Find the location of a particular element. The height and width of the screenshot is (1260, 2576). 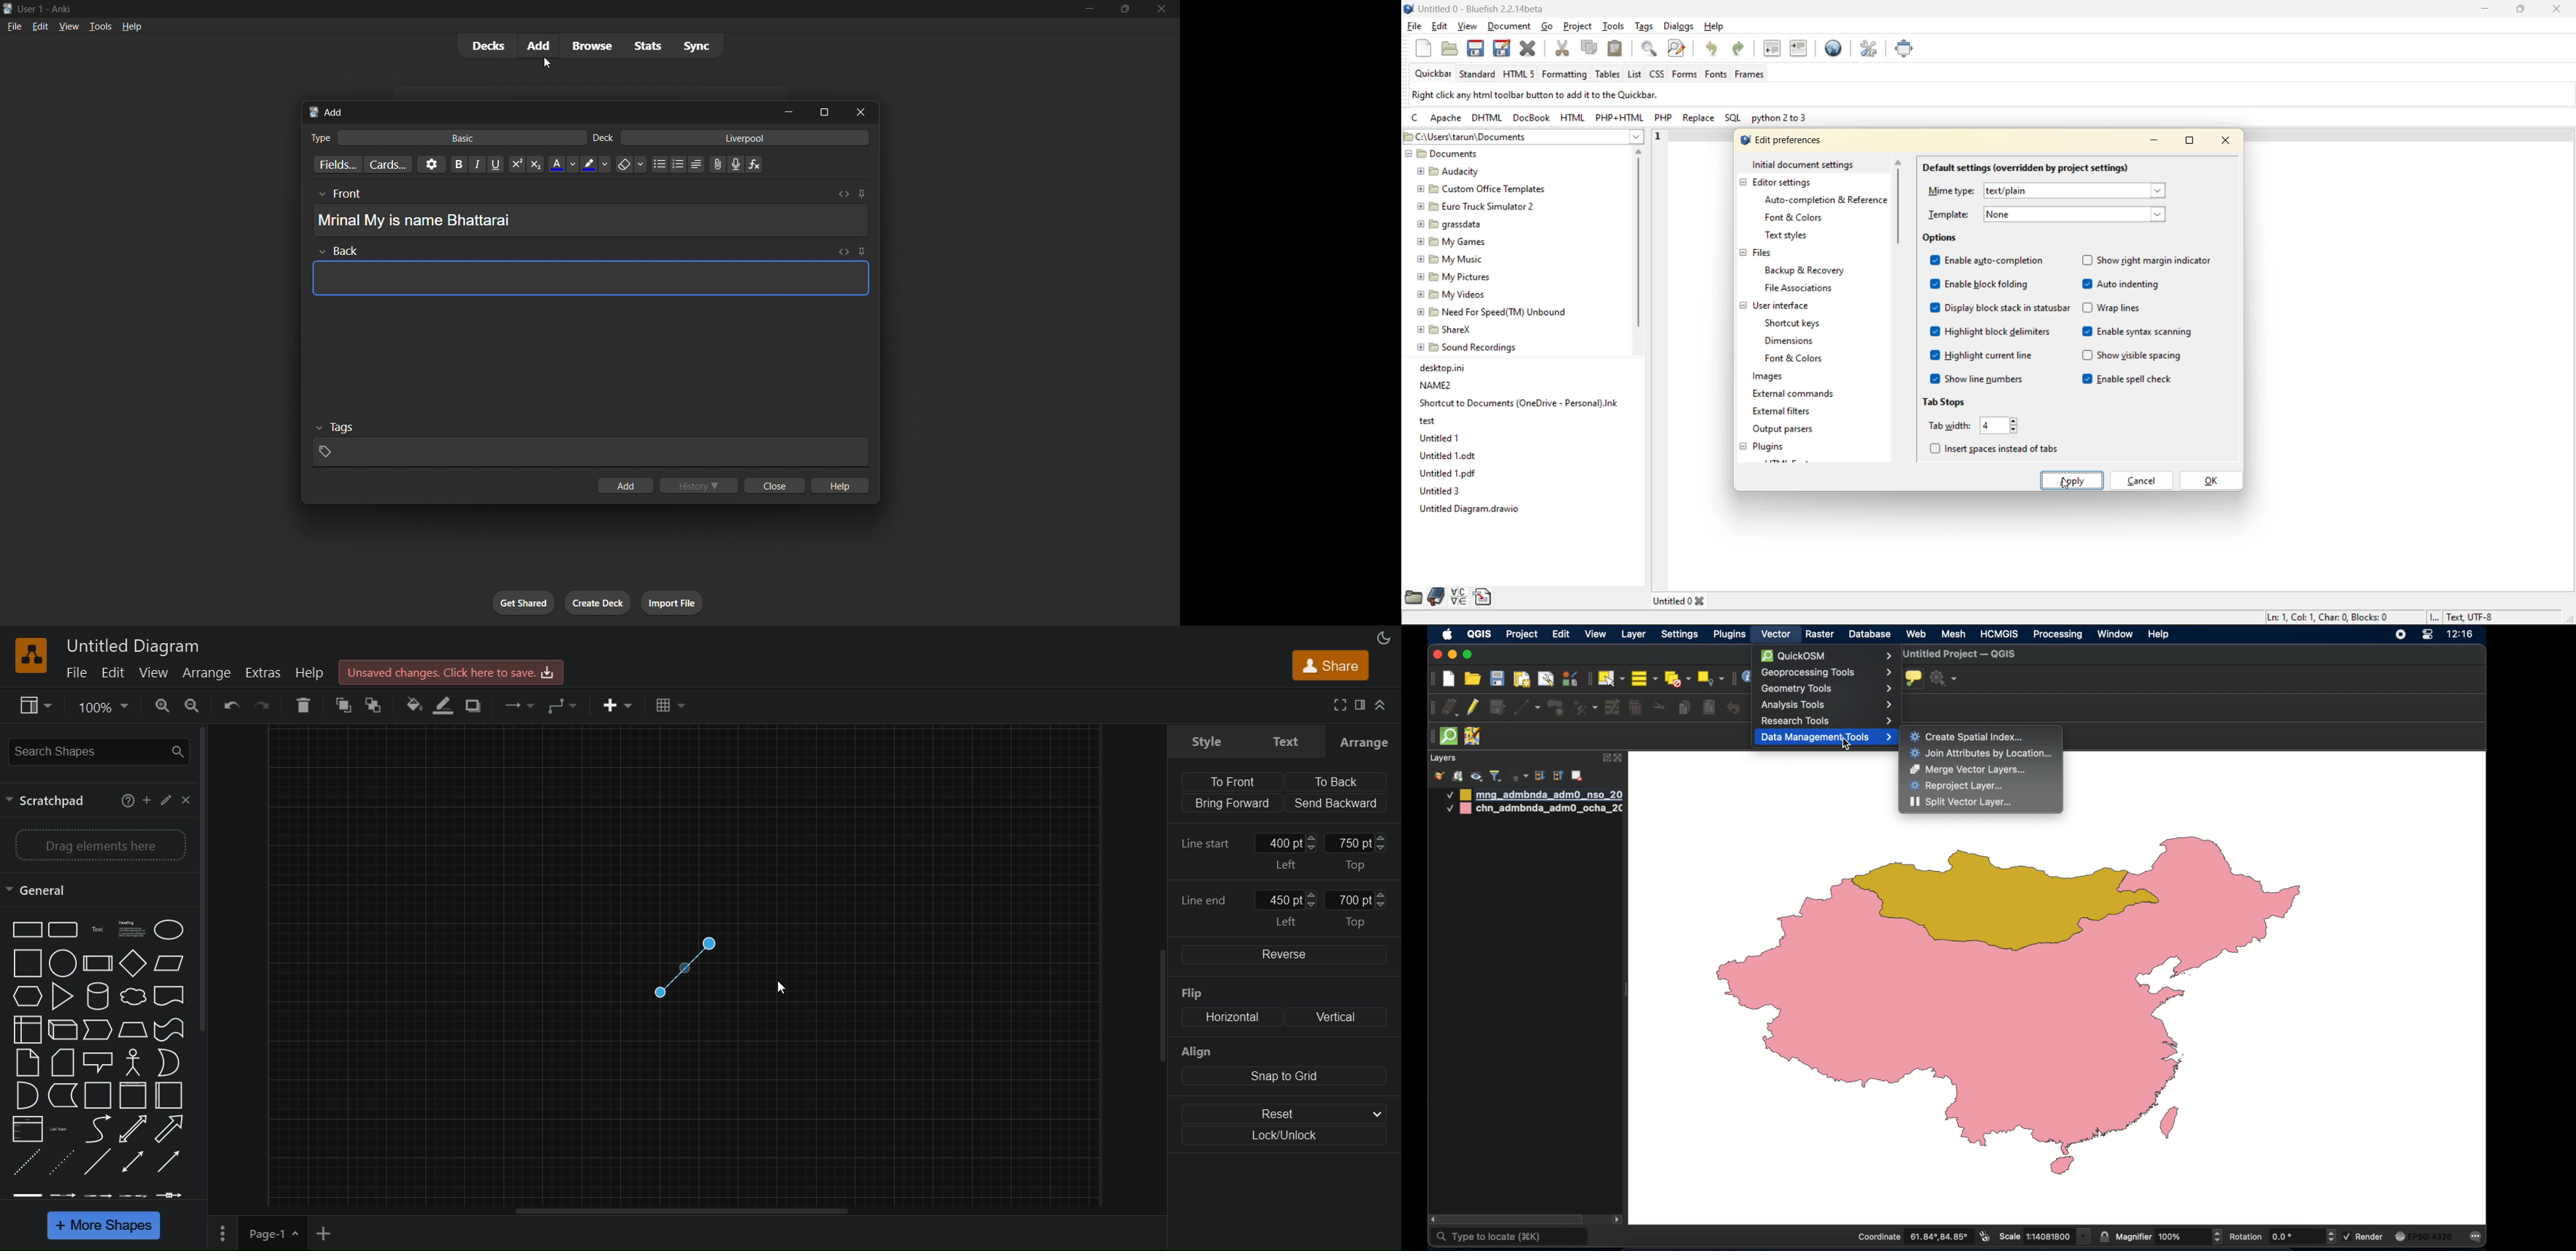

help is located at coordinates (123, 799).